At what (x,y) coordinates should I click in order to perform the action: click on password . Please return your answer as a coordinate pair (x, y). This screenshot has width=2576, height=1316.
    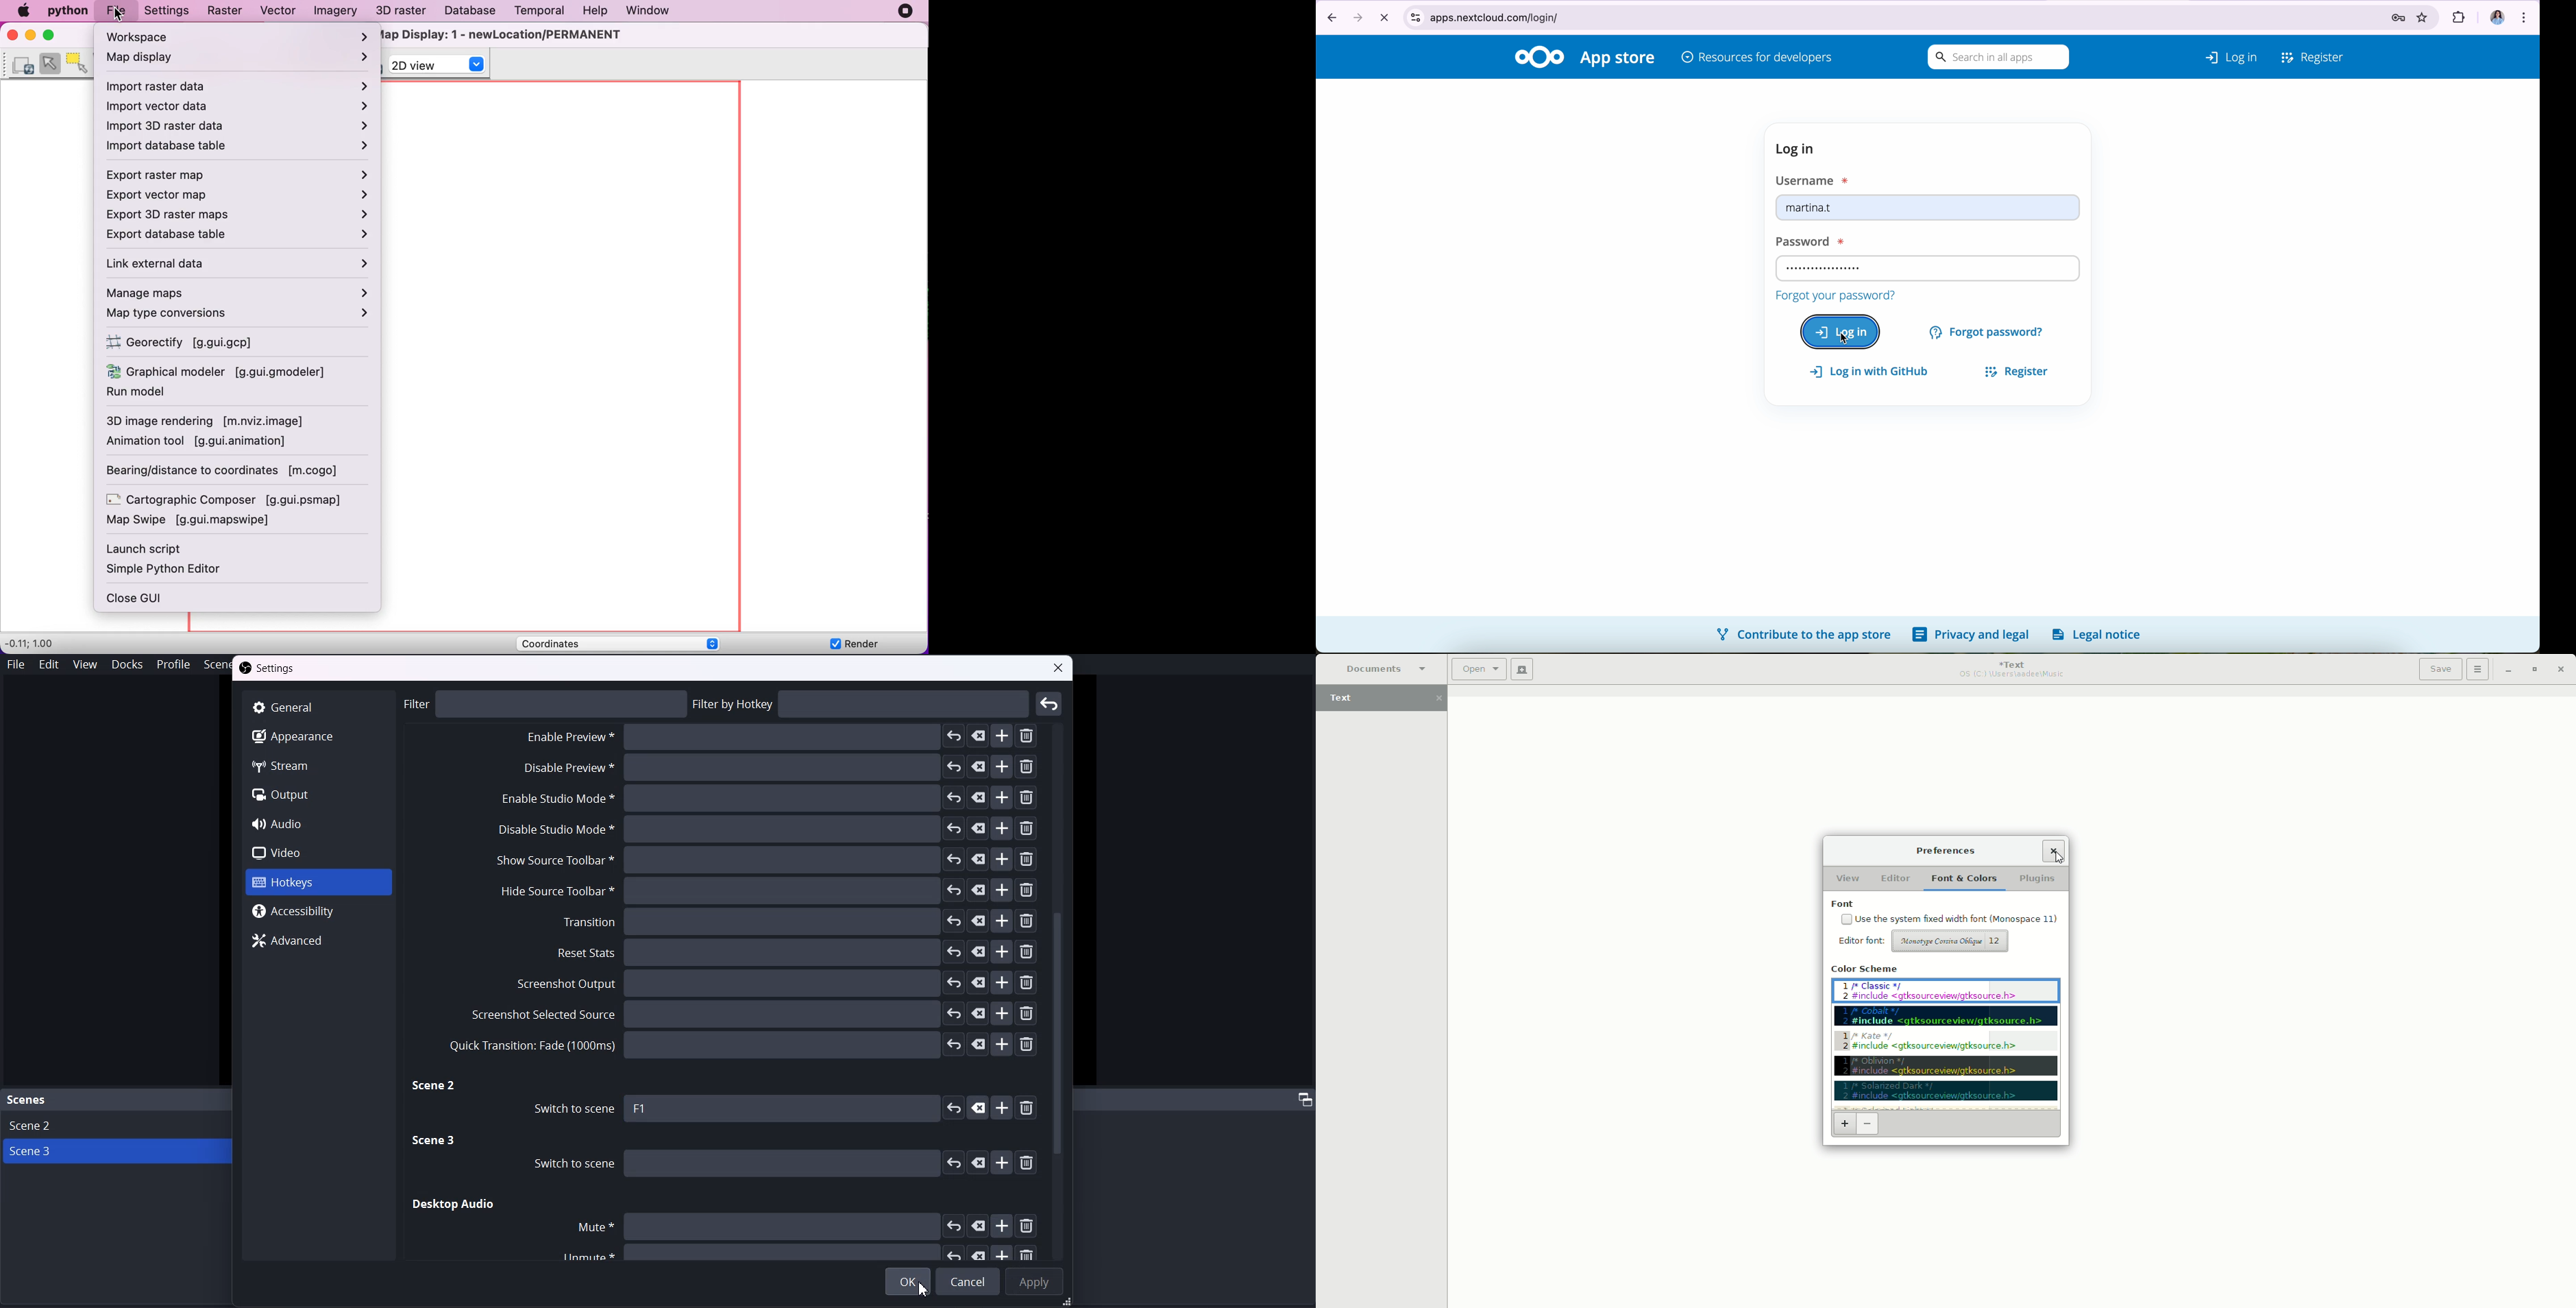
    Looking at the image, I should click on (1806, 239).